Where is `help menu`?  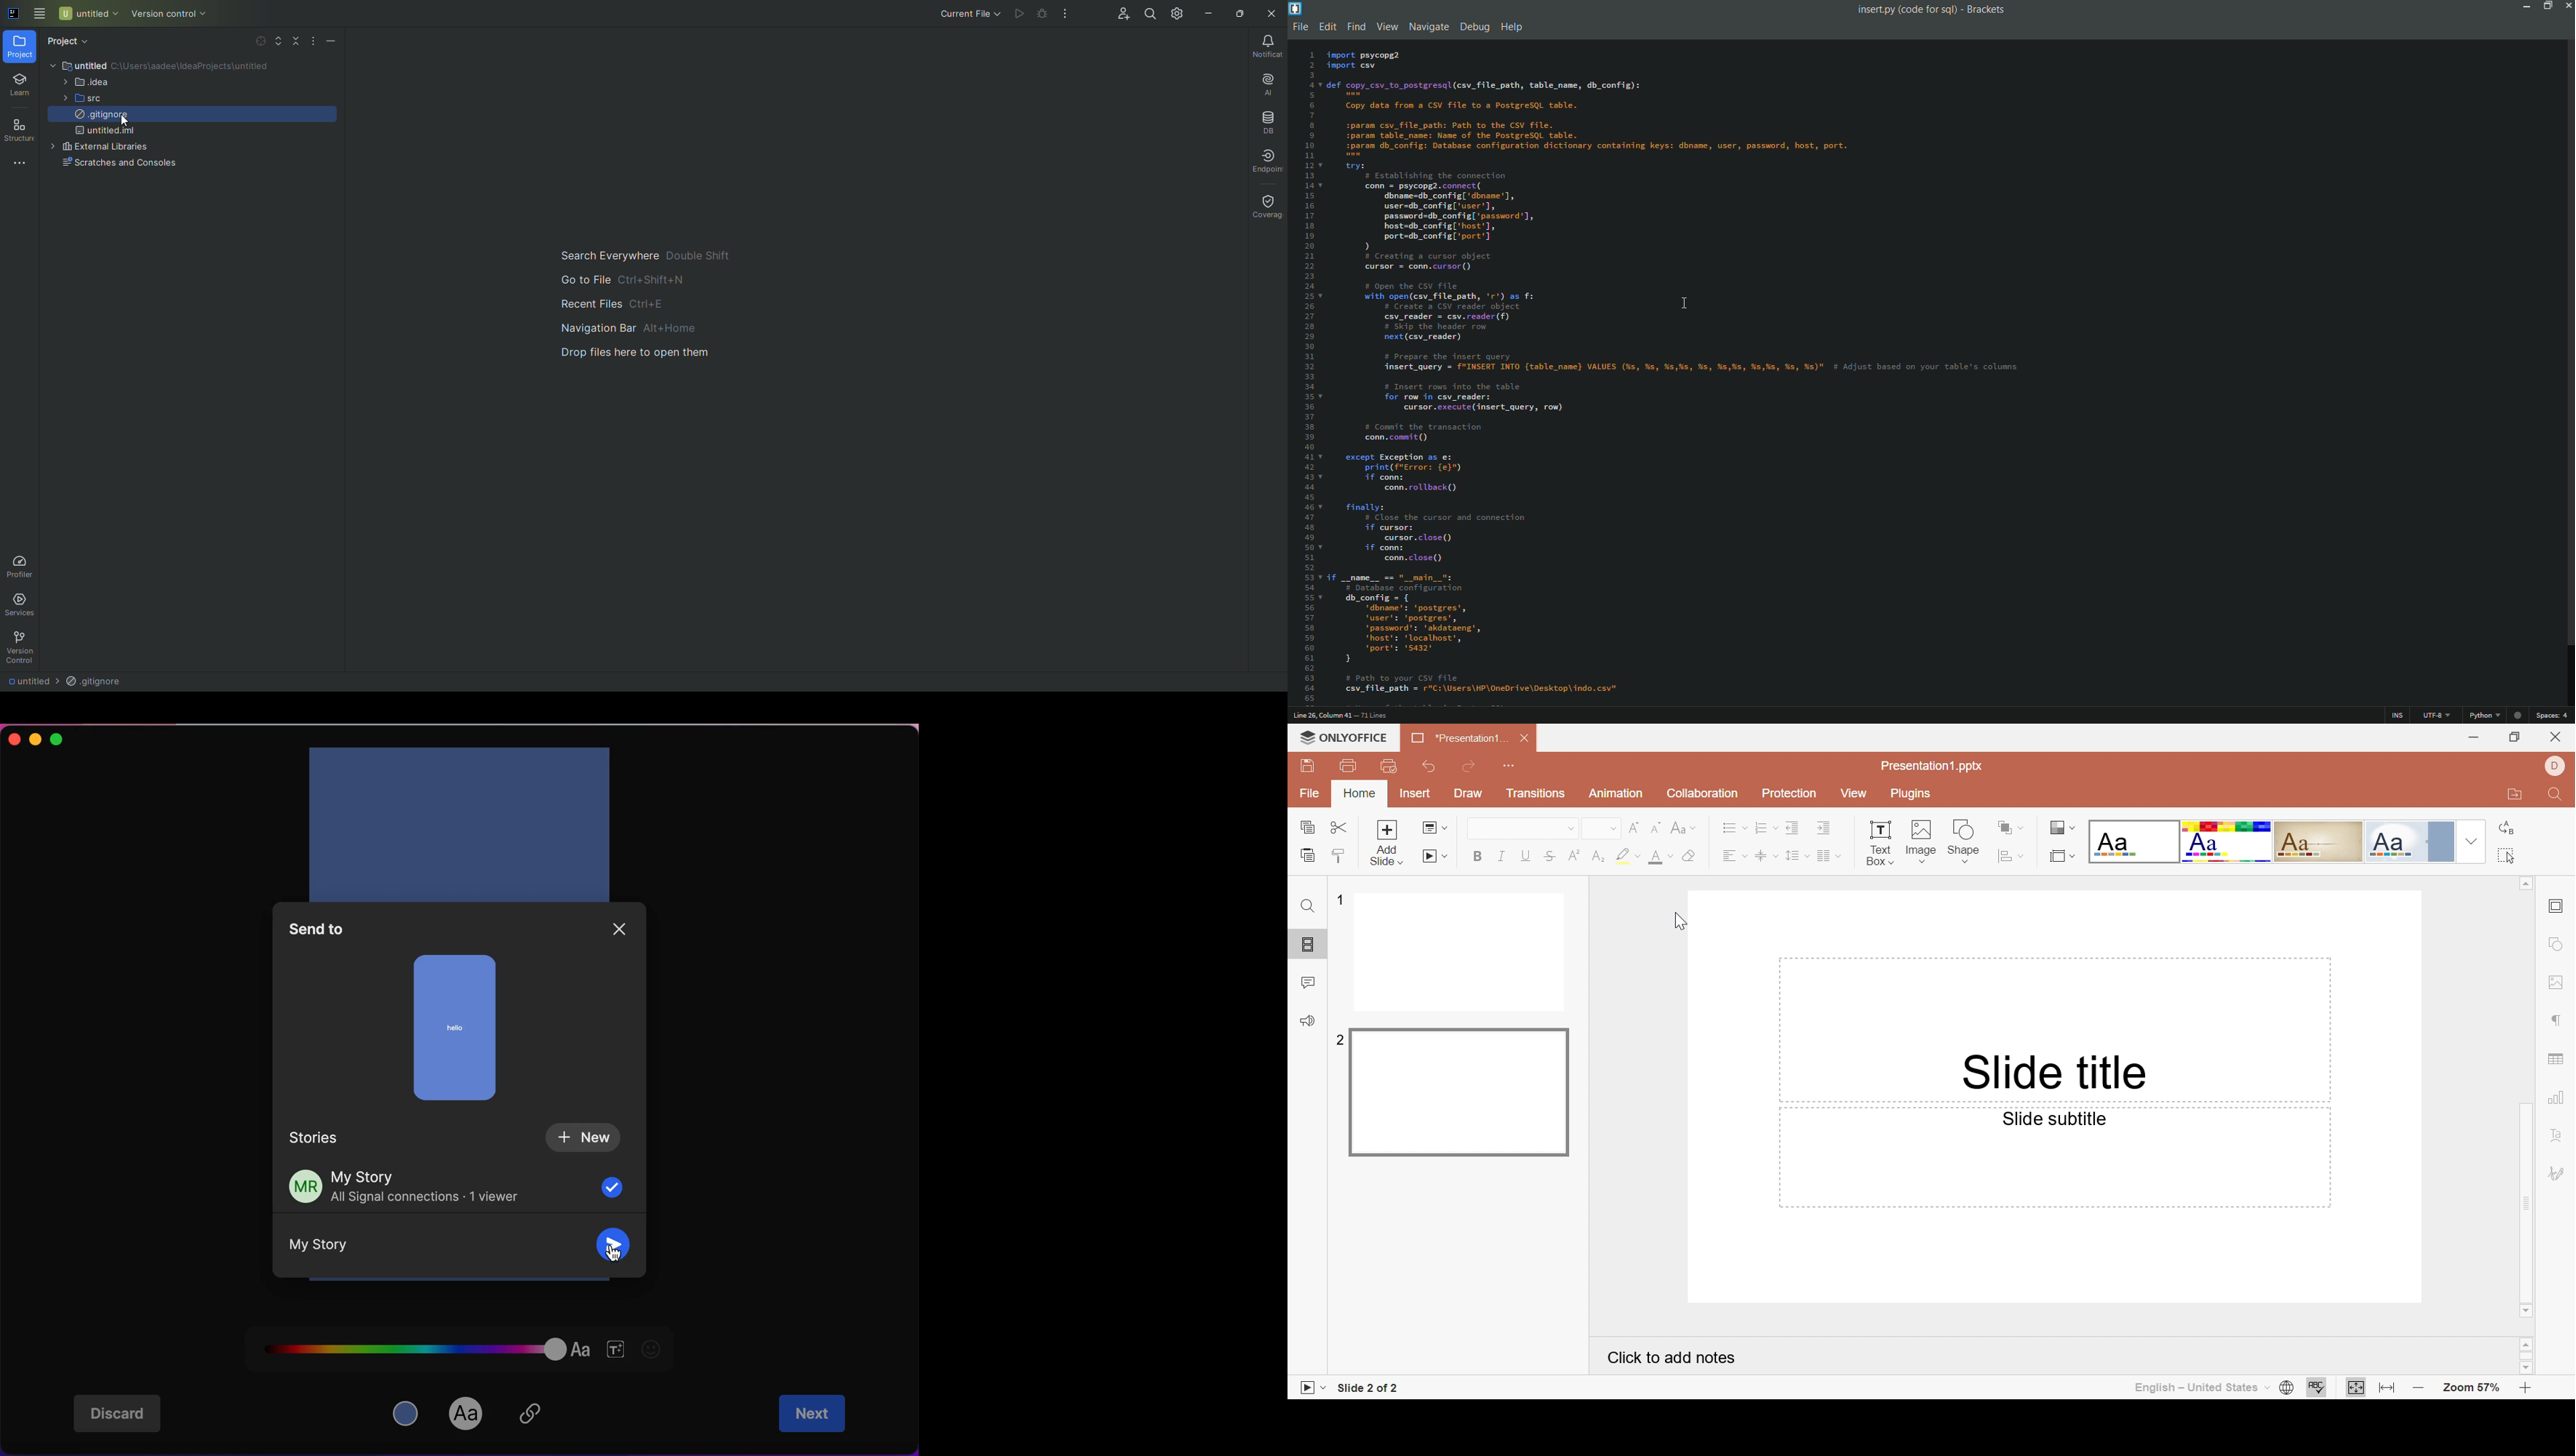 help menu is located at coordinates (1512, 27).